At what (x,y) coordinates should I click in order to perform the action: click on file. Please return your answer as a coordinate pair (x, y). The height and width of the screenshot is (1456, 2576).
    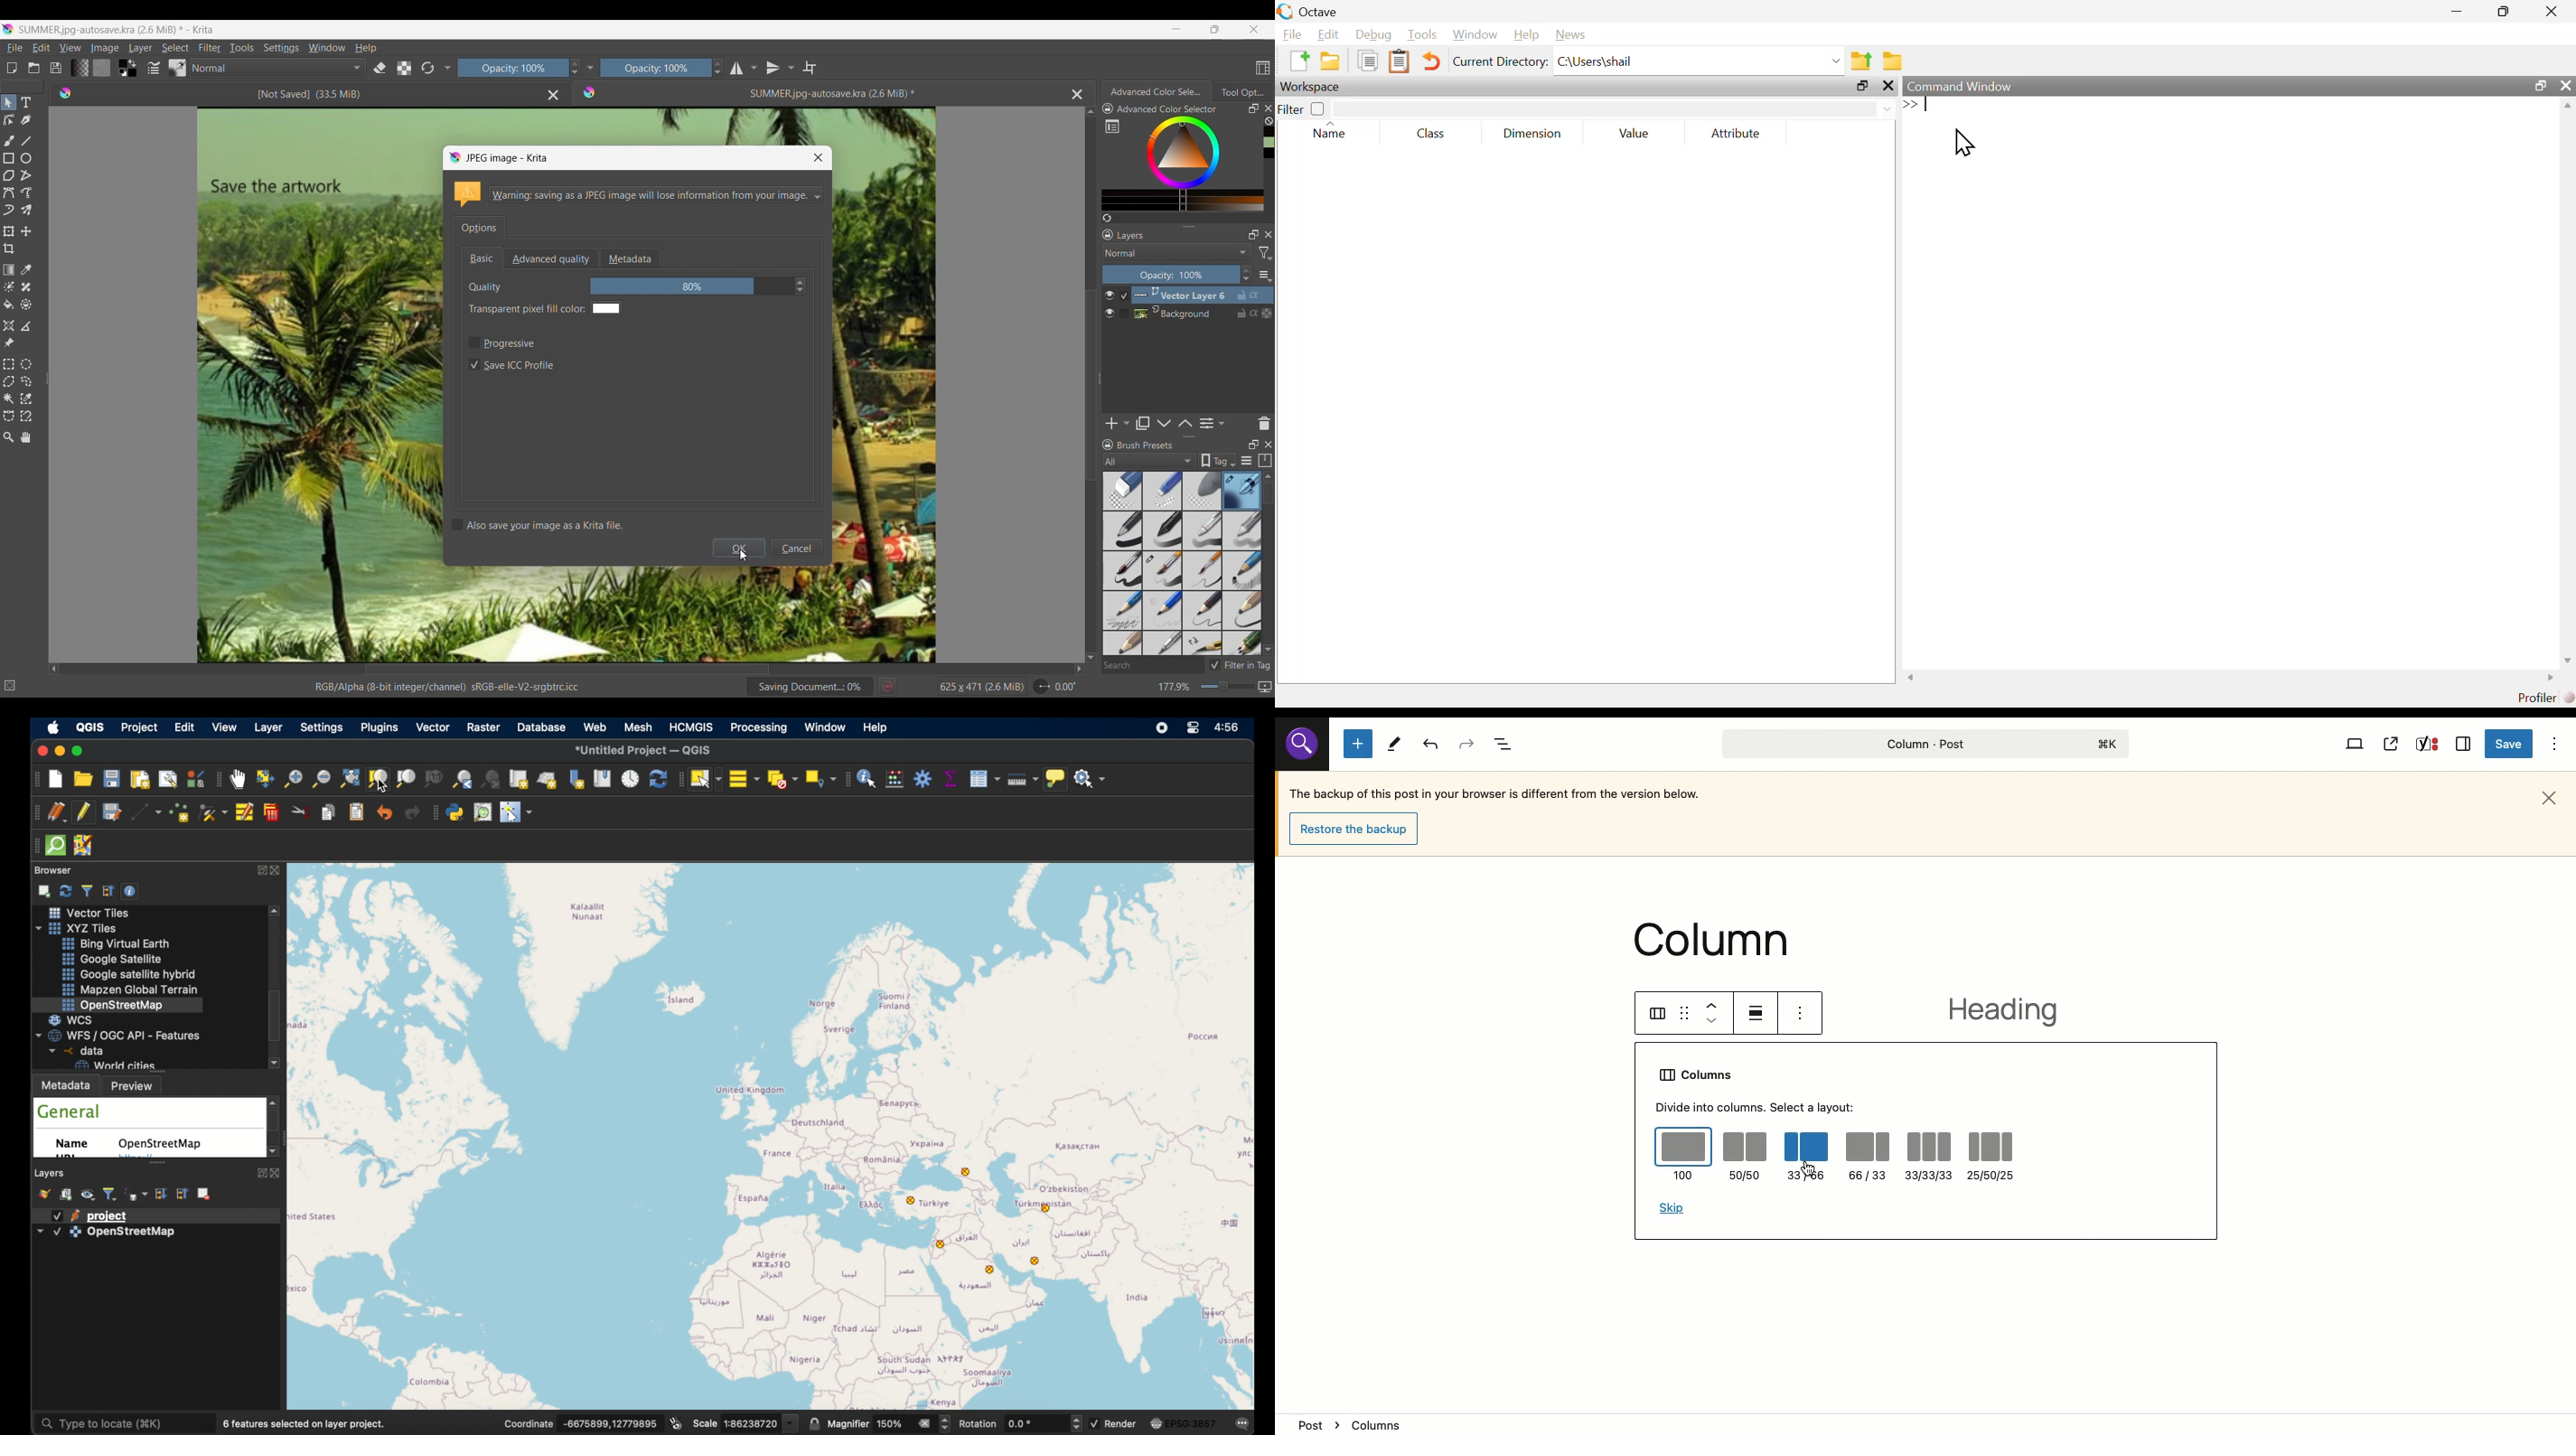
    Looking at the image, I should click on (1292, 34).